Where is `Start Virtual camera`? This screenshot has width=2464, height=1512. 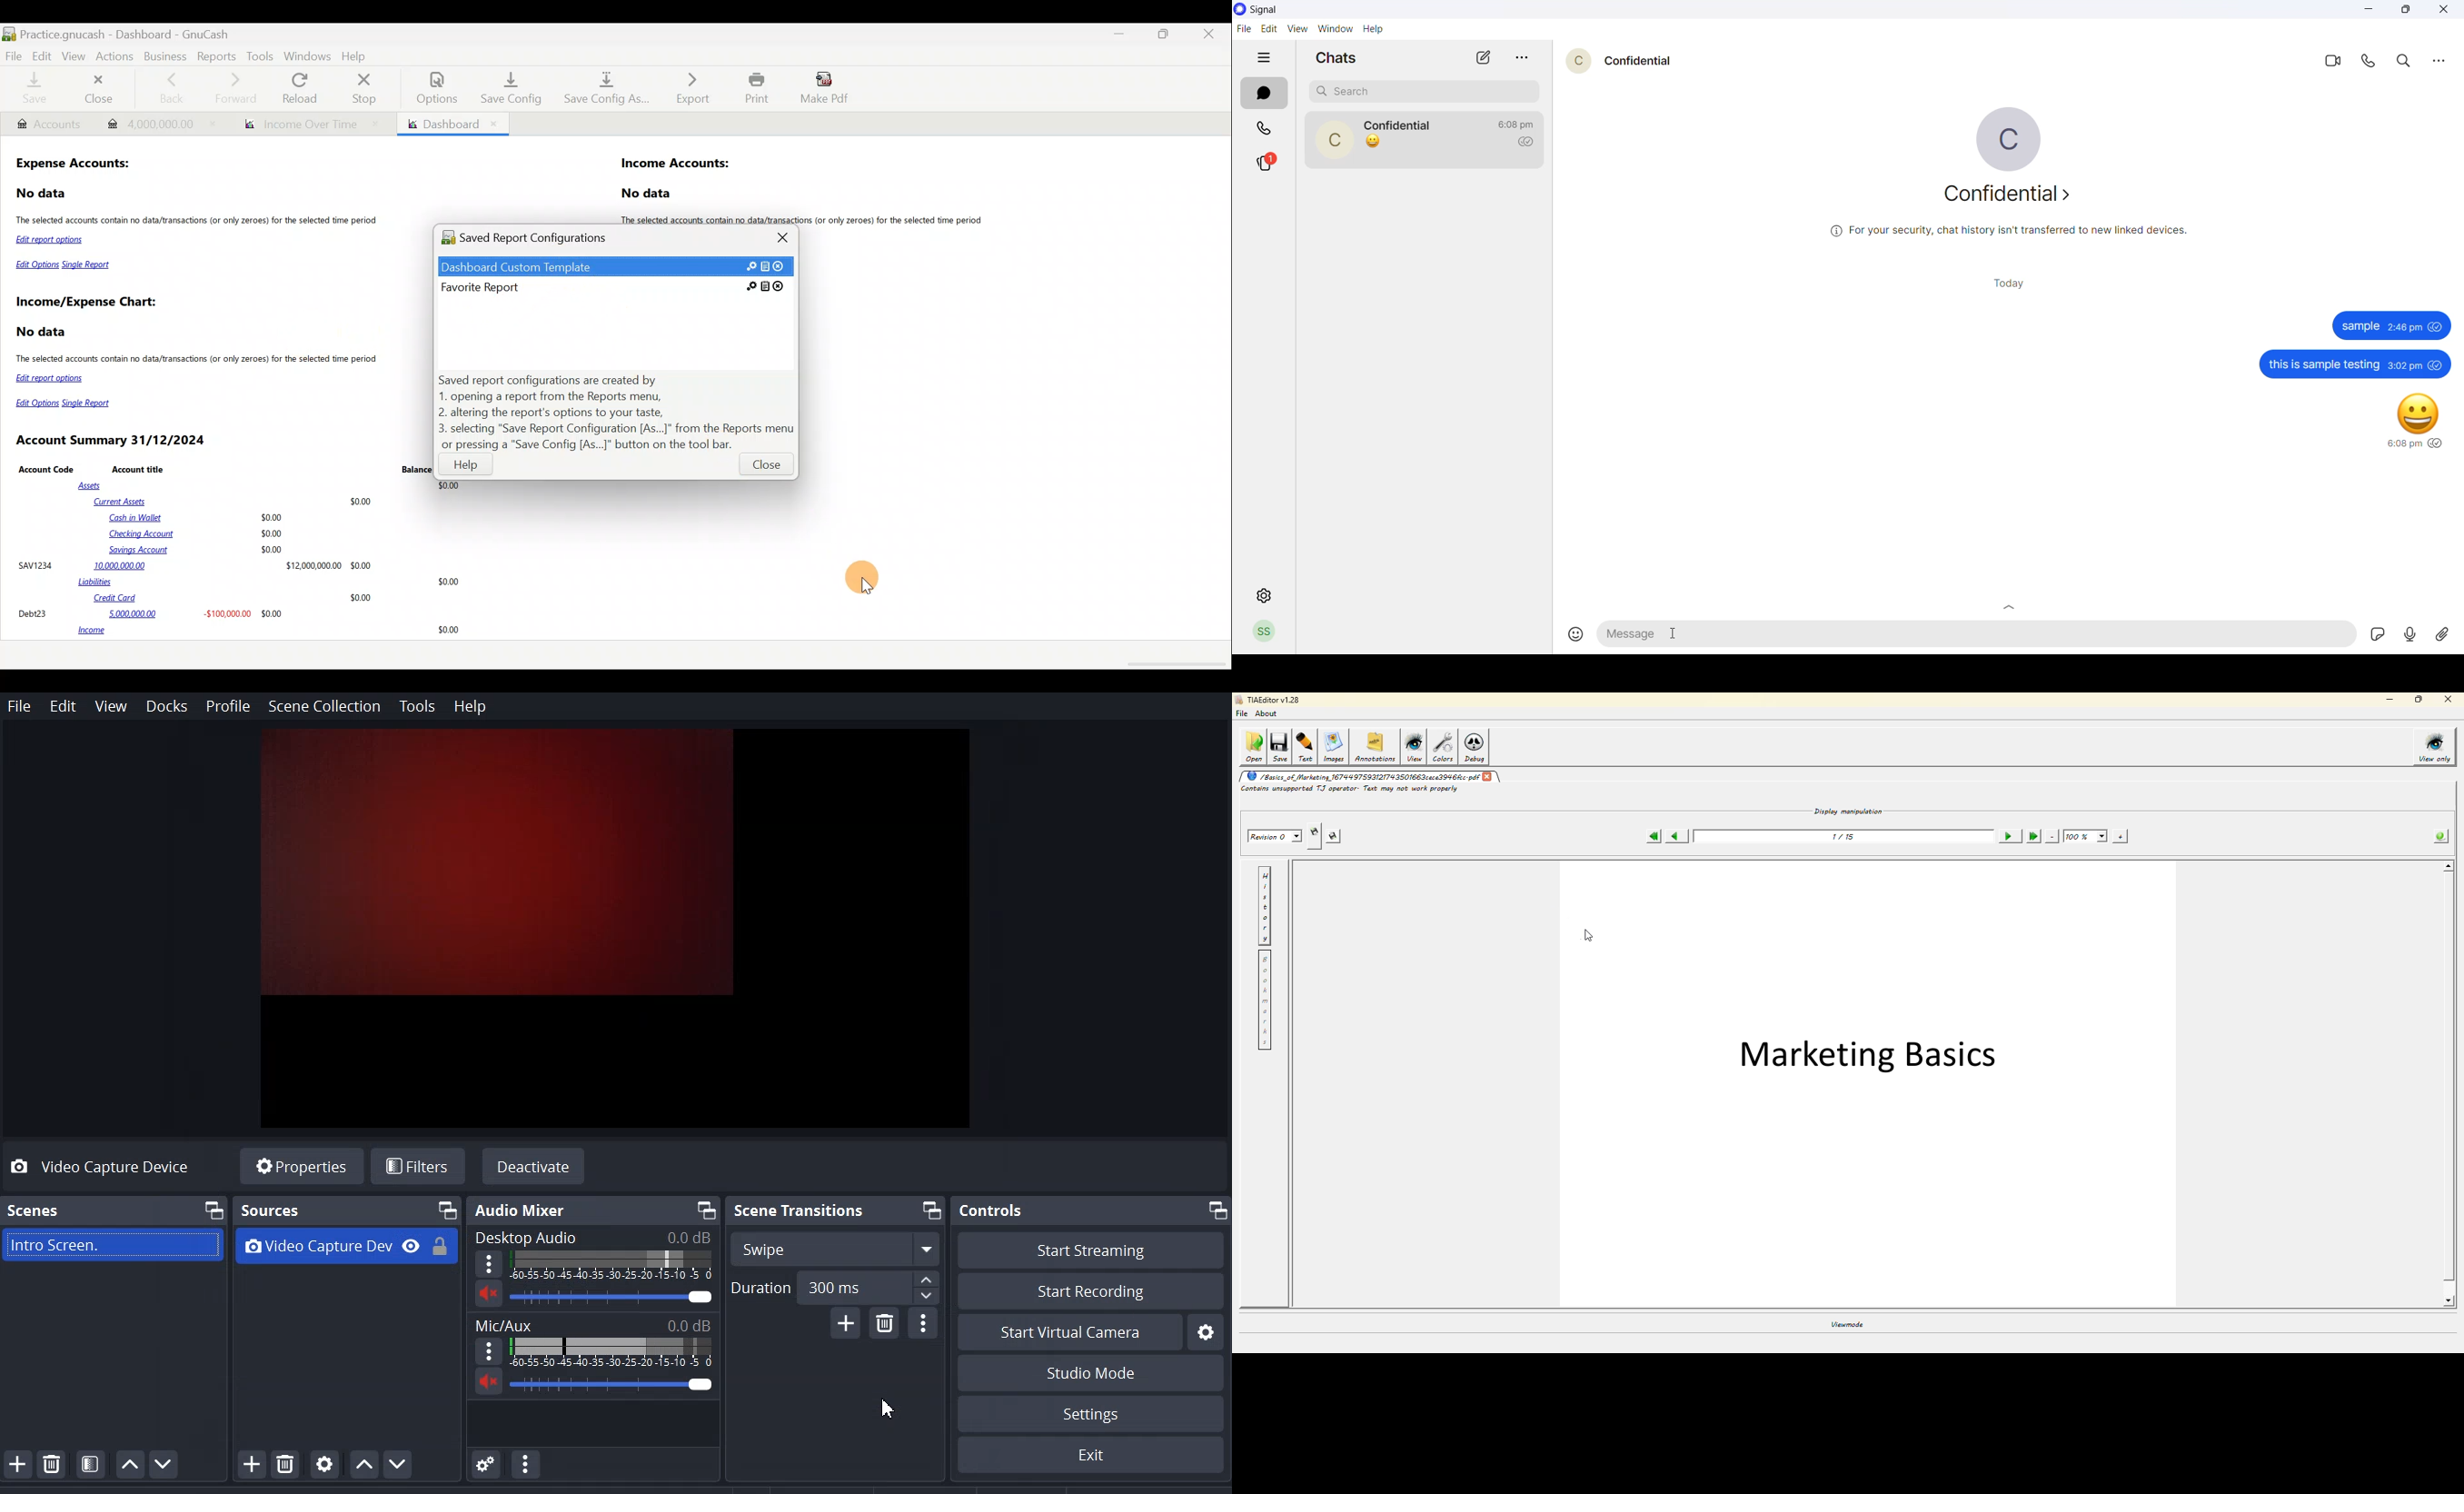
Start Virtual camera is located at coordinates (1069, 1332).